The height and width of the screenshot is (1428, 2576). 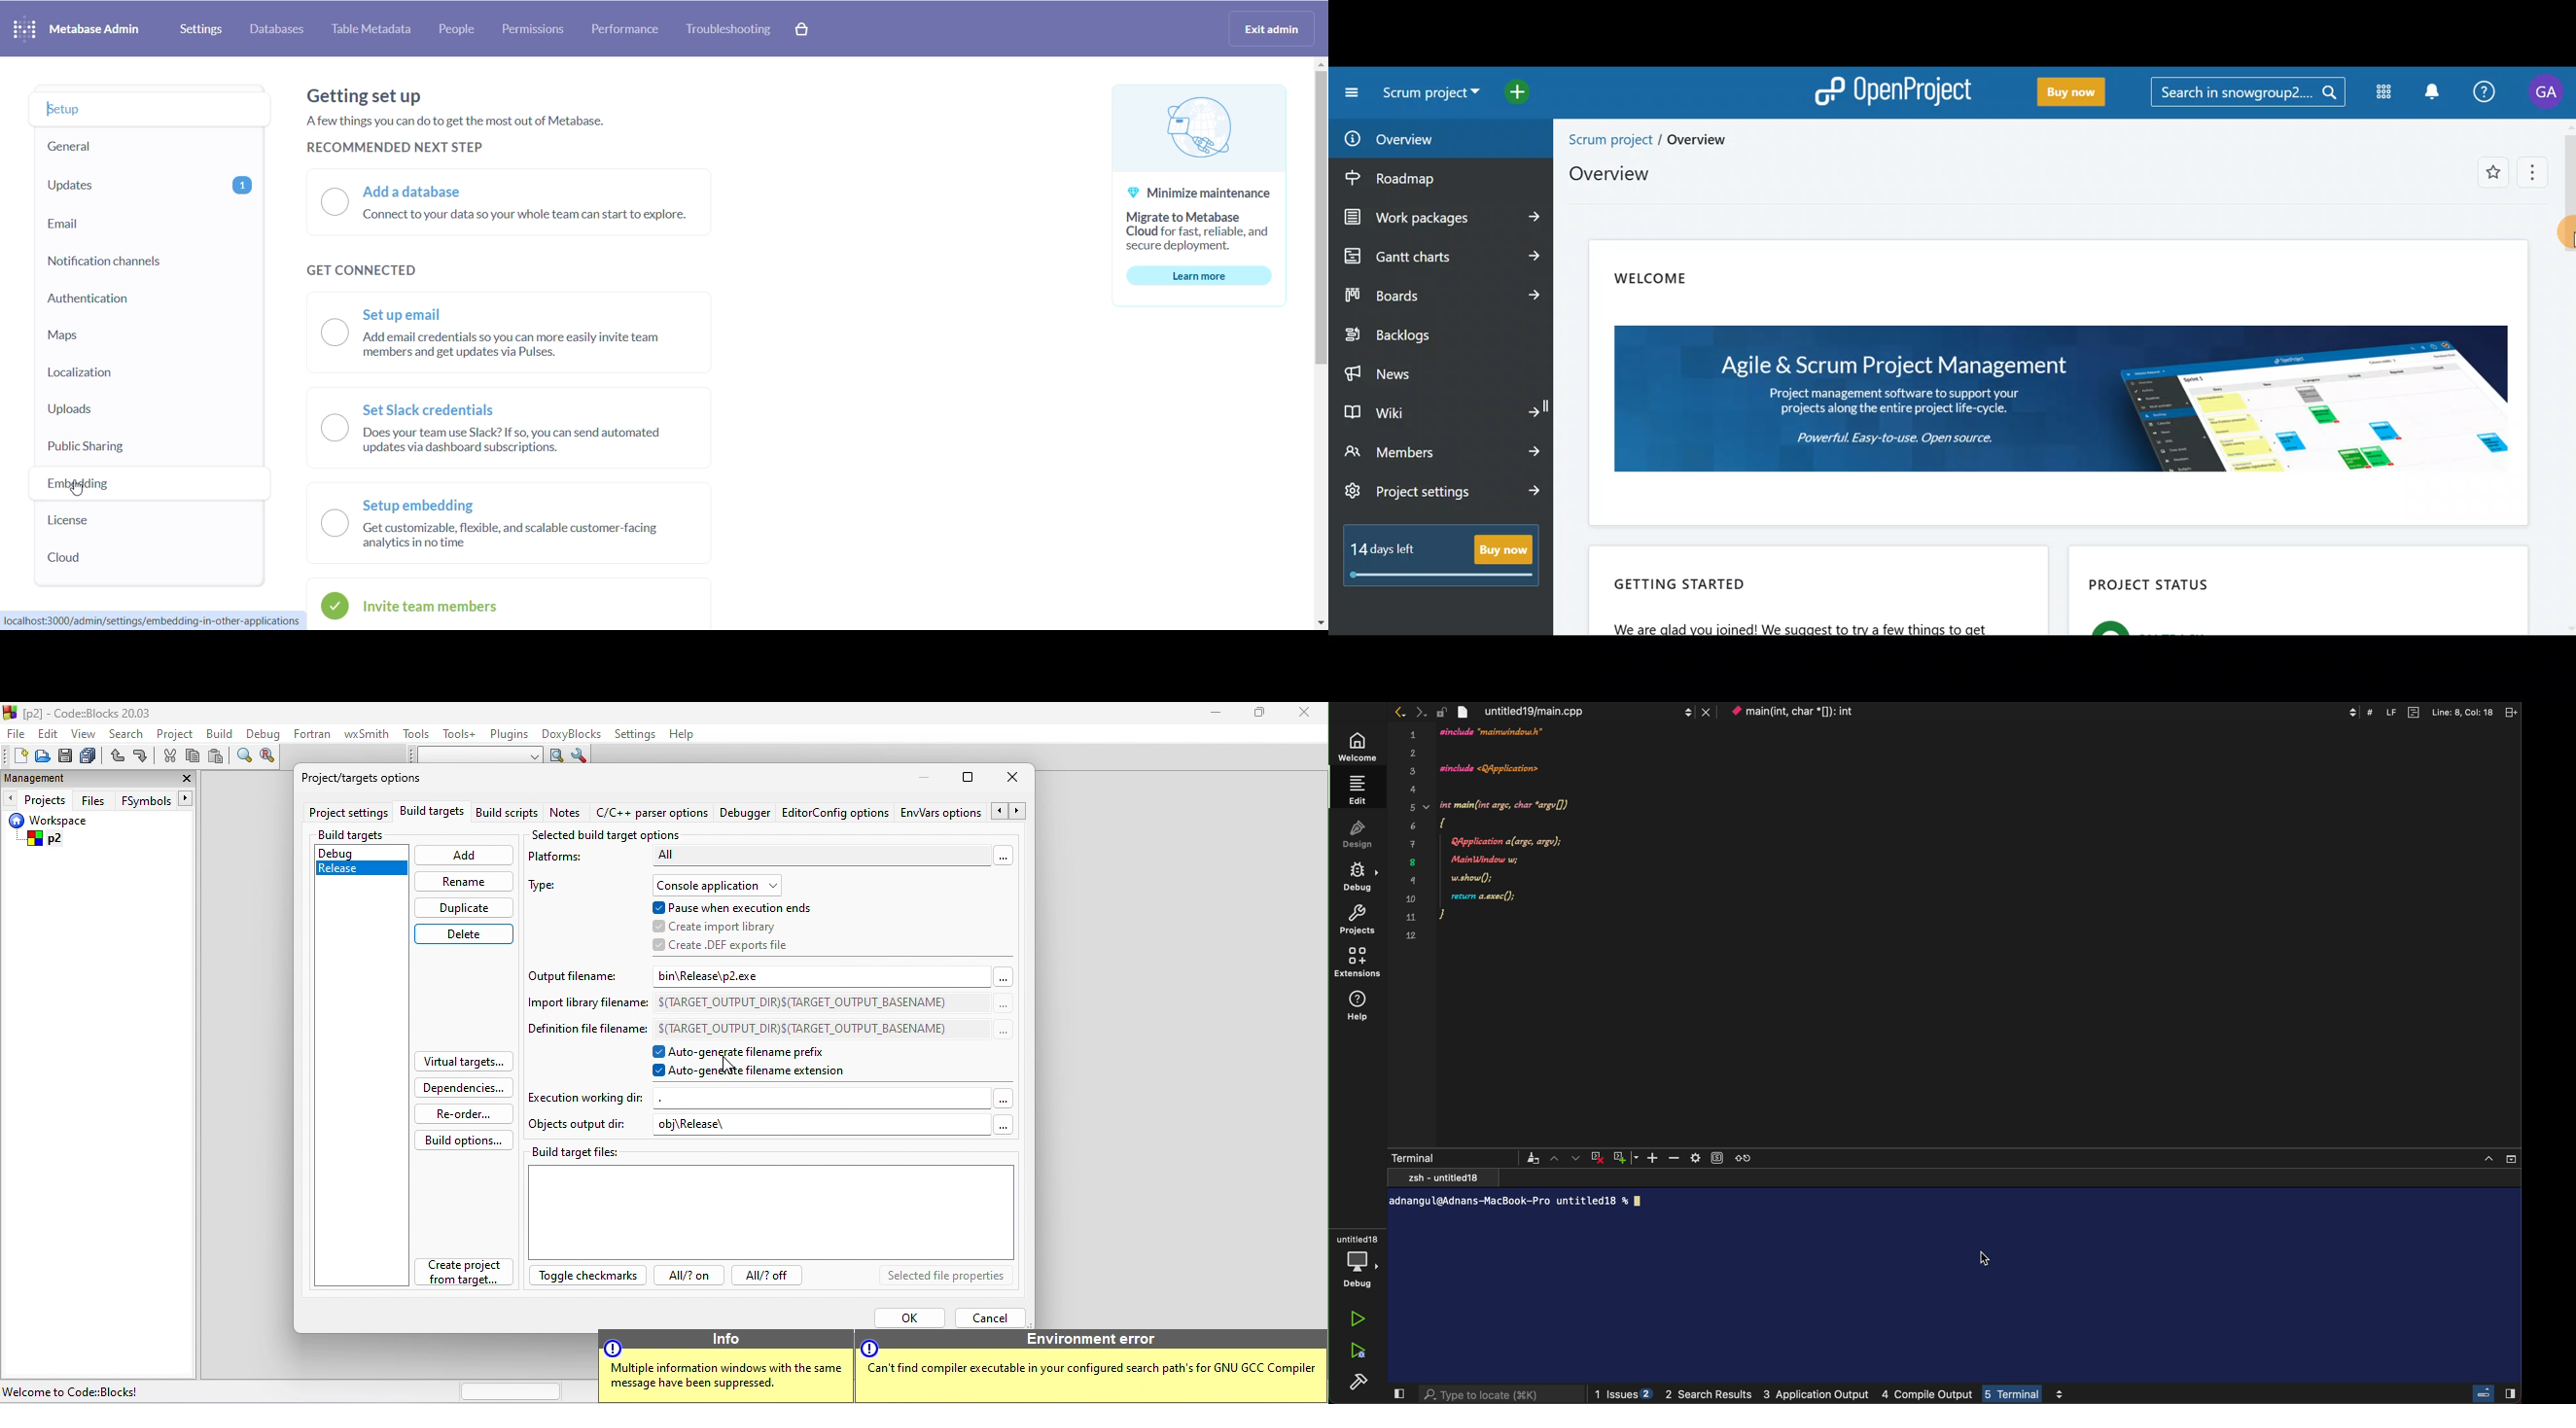 What do you see at coordinates (271, 760) in the screenshot?
I see `replace` at bounding box center [271, 760].